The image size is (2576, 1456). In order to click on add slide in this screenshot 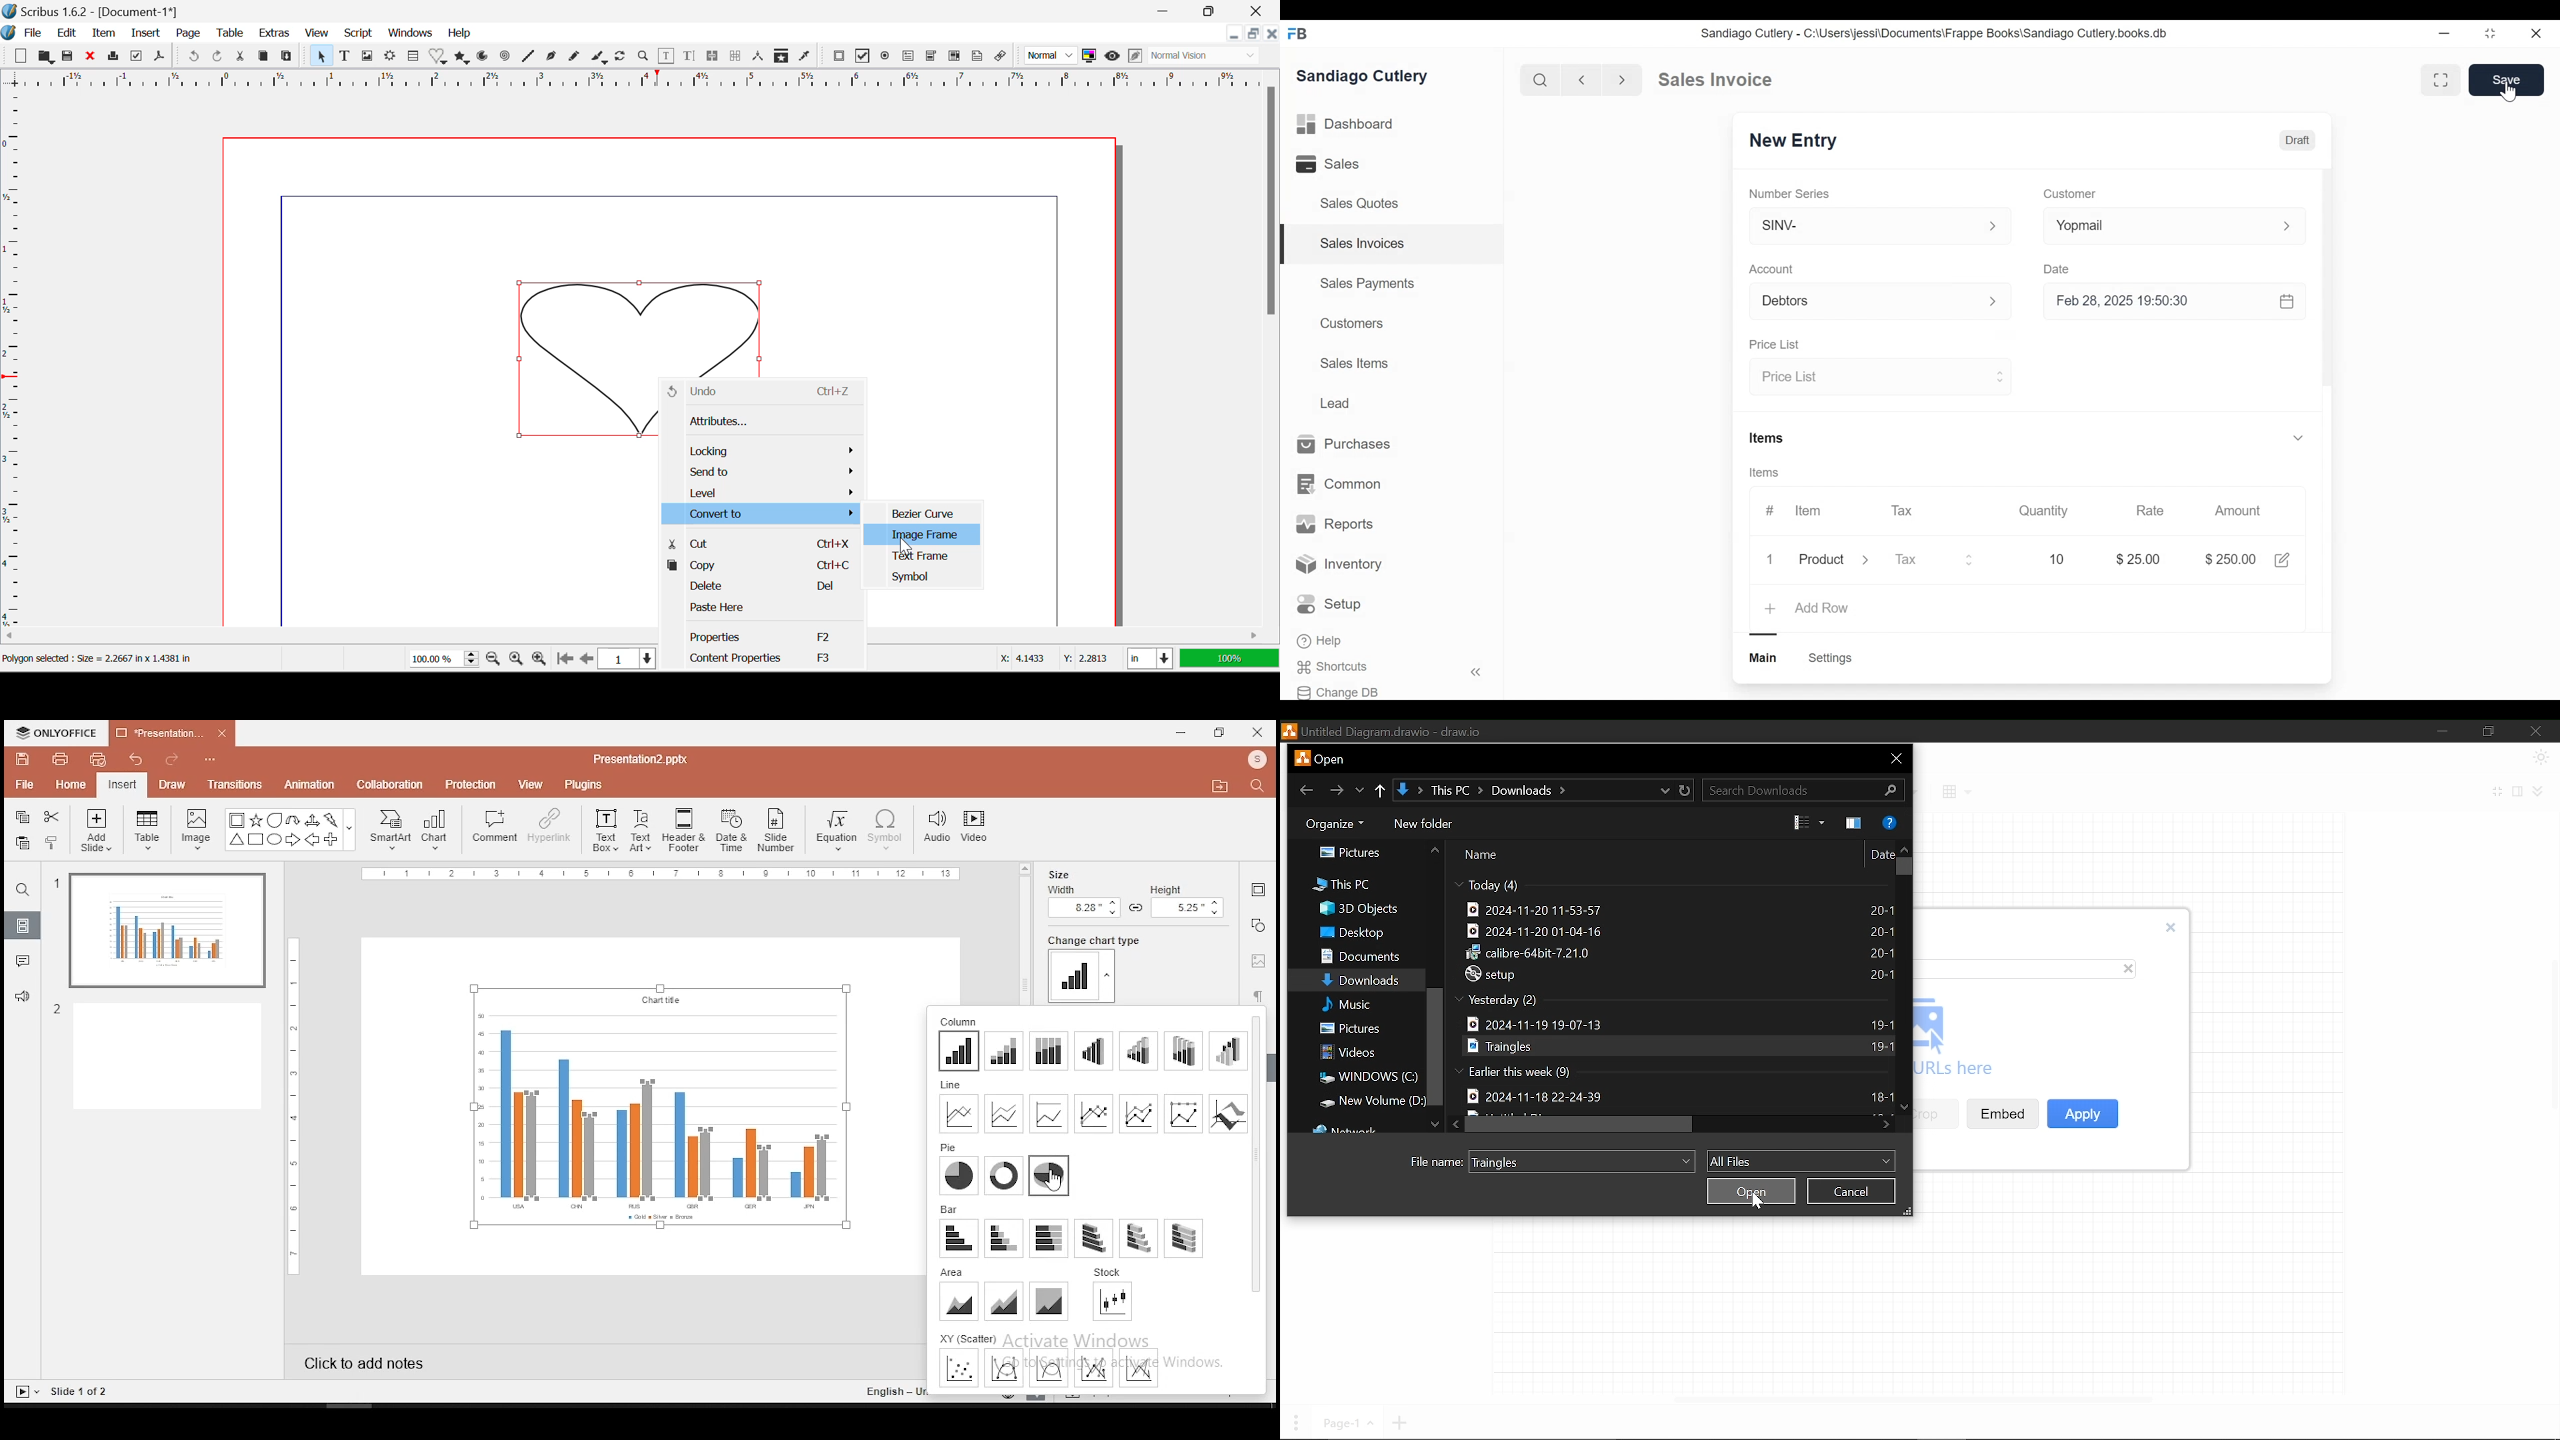, I will do `click(96, 830)`.